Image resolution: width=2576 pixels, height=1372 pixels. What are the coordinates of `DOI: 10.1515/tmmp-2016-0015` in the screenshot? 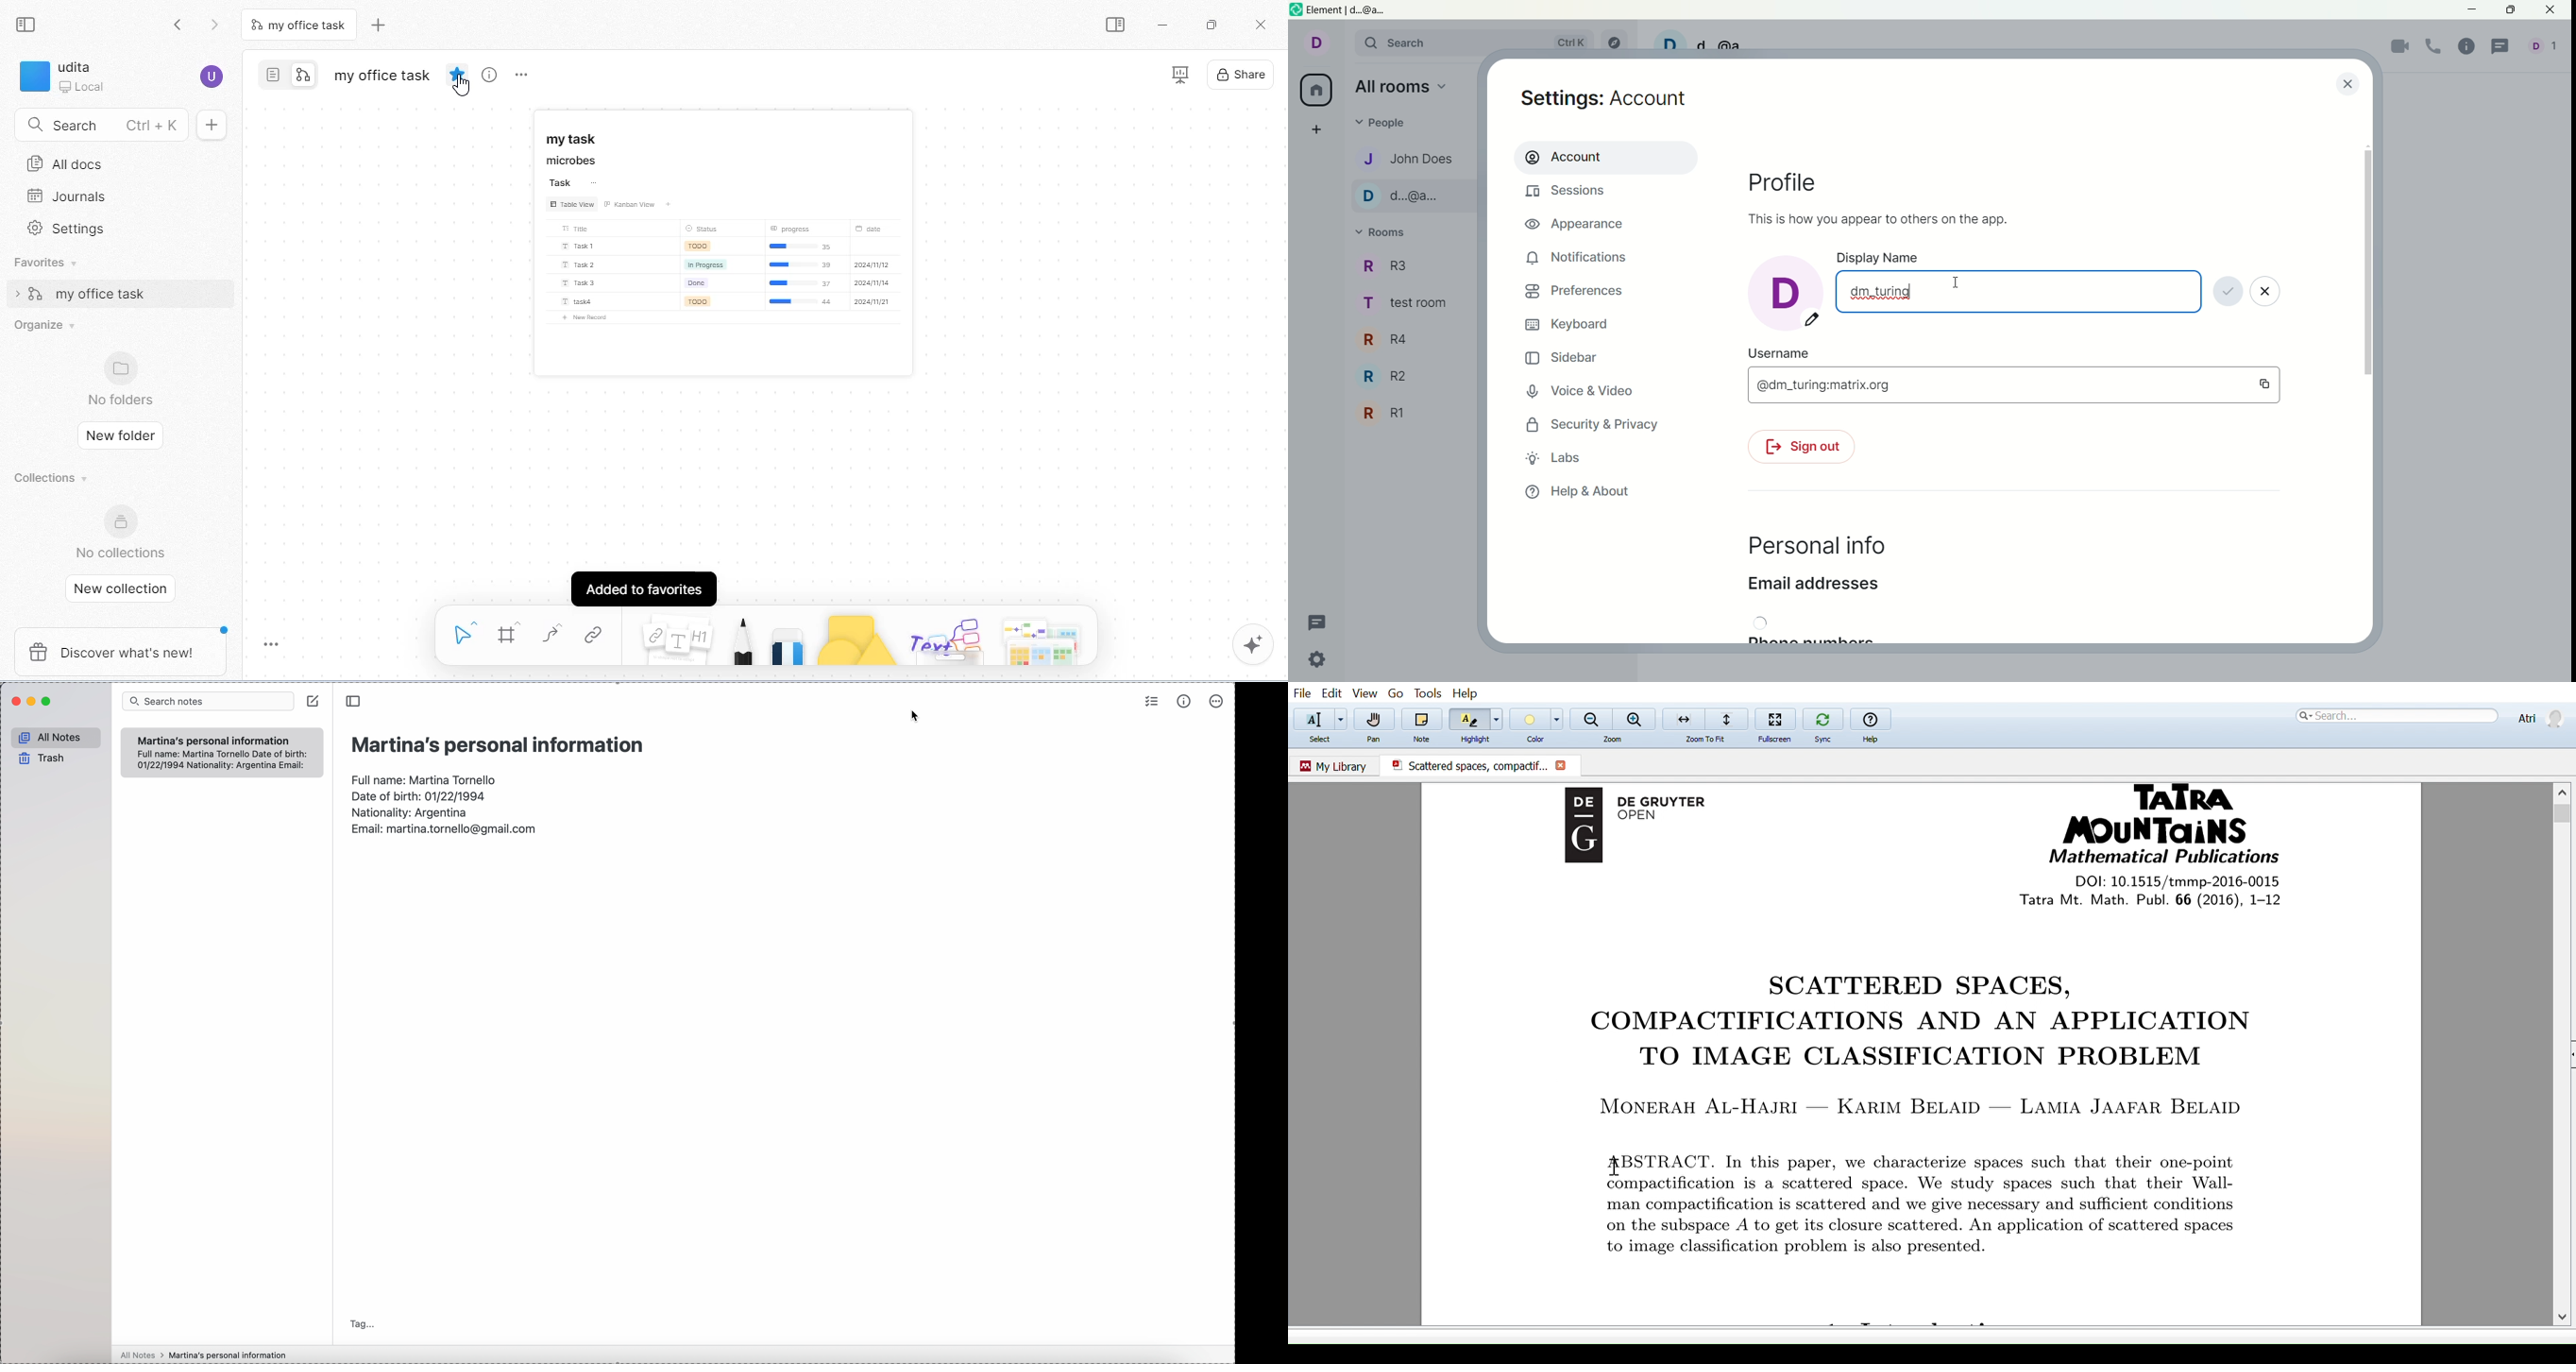 It's located at (2172, 881).